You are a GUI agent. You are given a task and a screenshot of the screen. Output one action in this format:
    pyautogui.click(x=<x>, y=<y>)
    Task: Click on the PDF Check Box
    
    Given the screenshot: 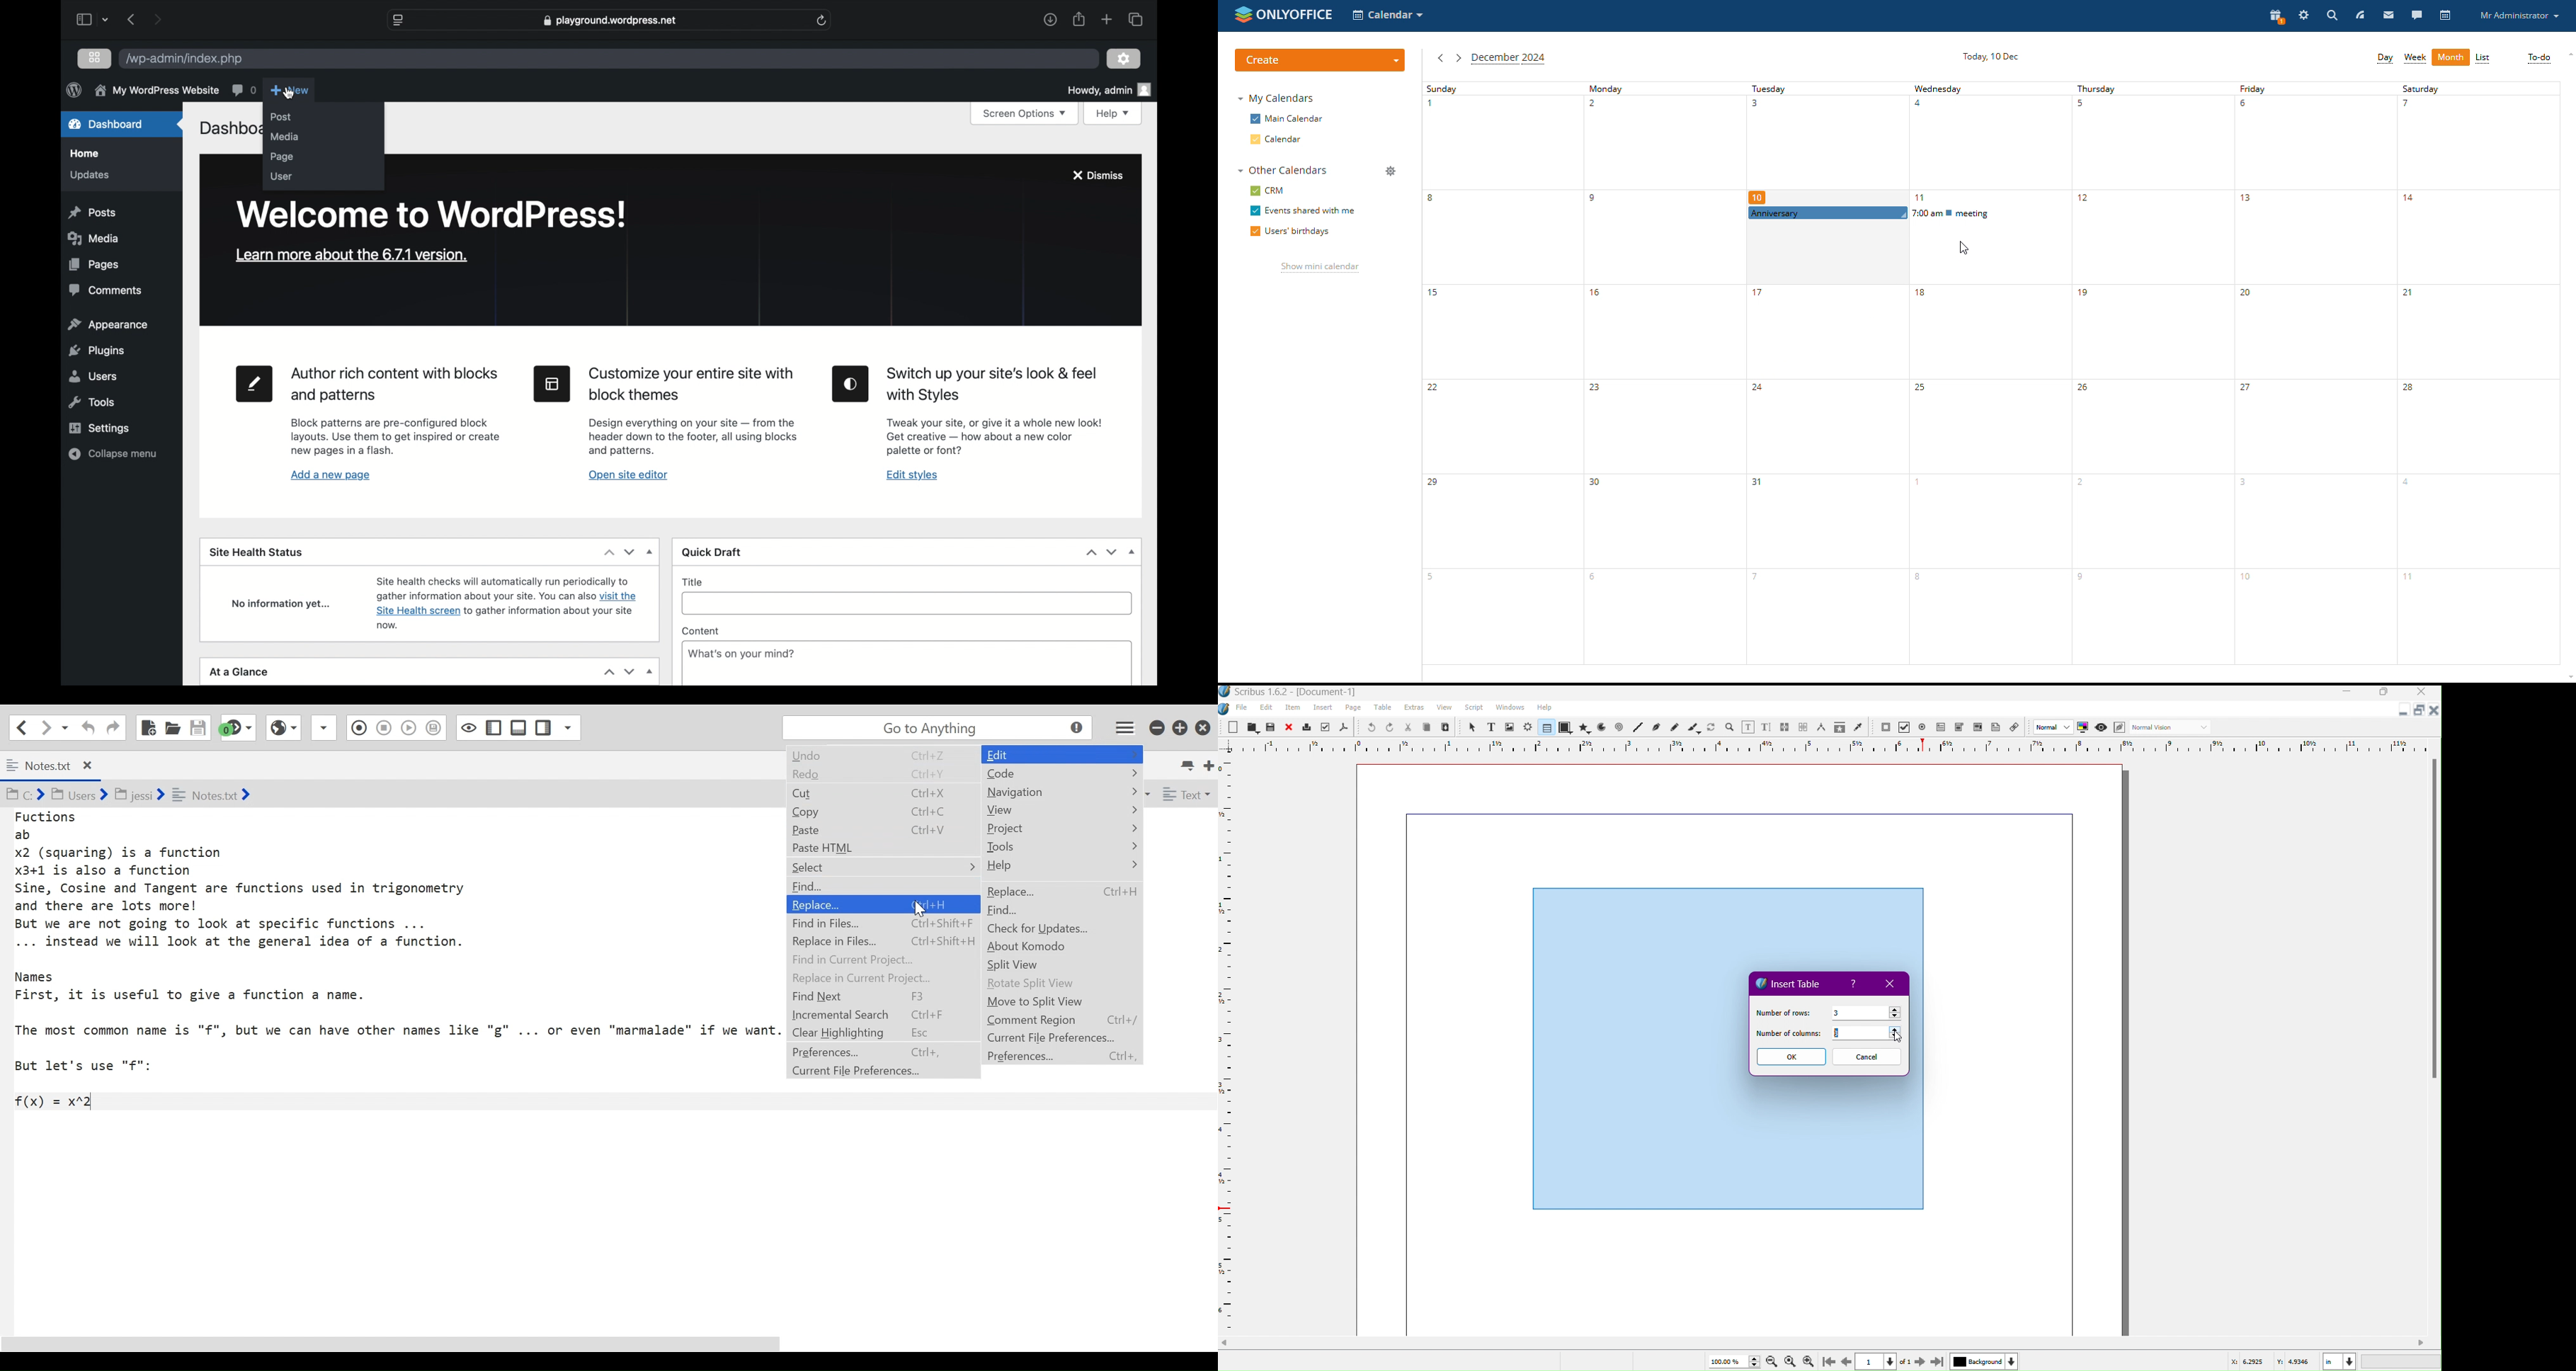 What is the action you would take?
    pyautogui.click(x=1907, y=728)
    